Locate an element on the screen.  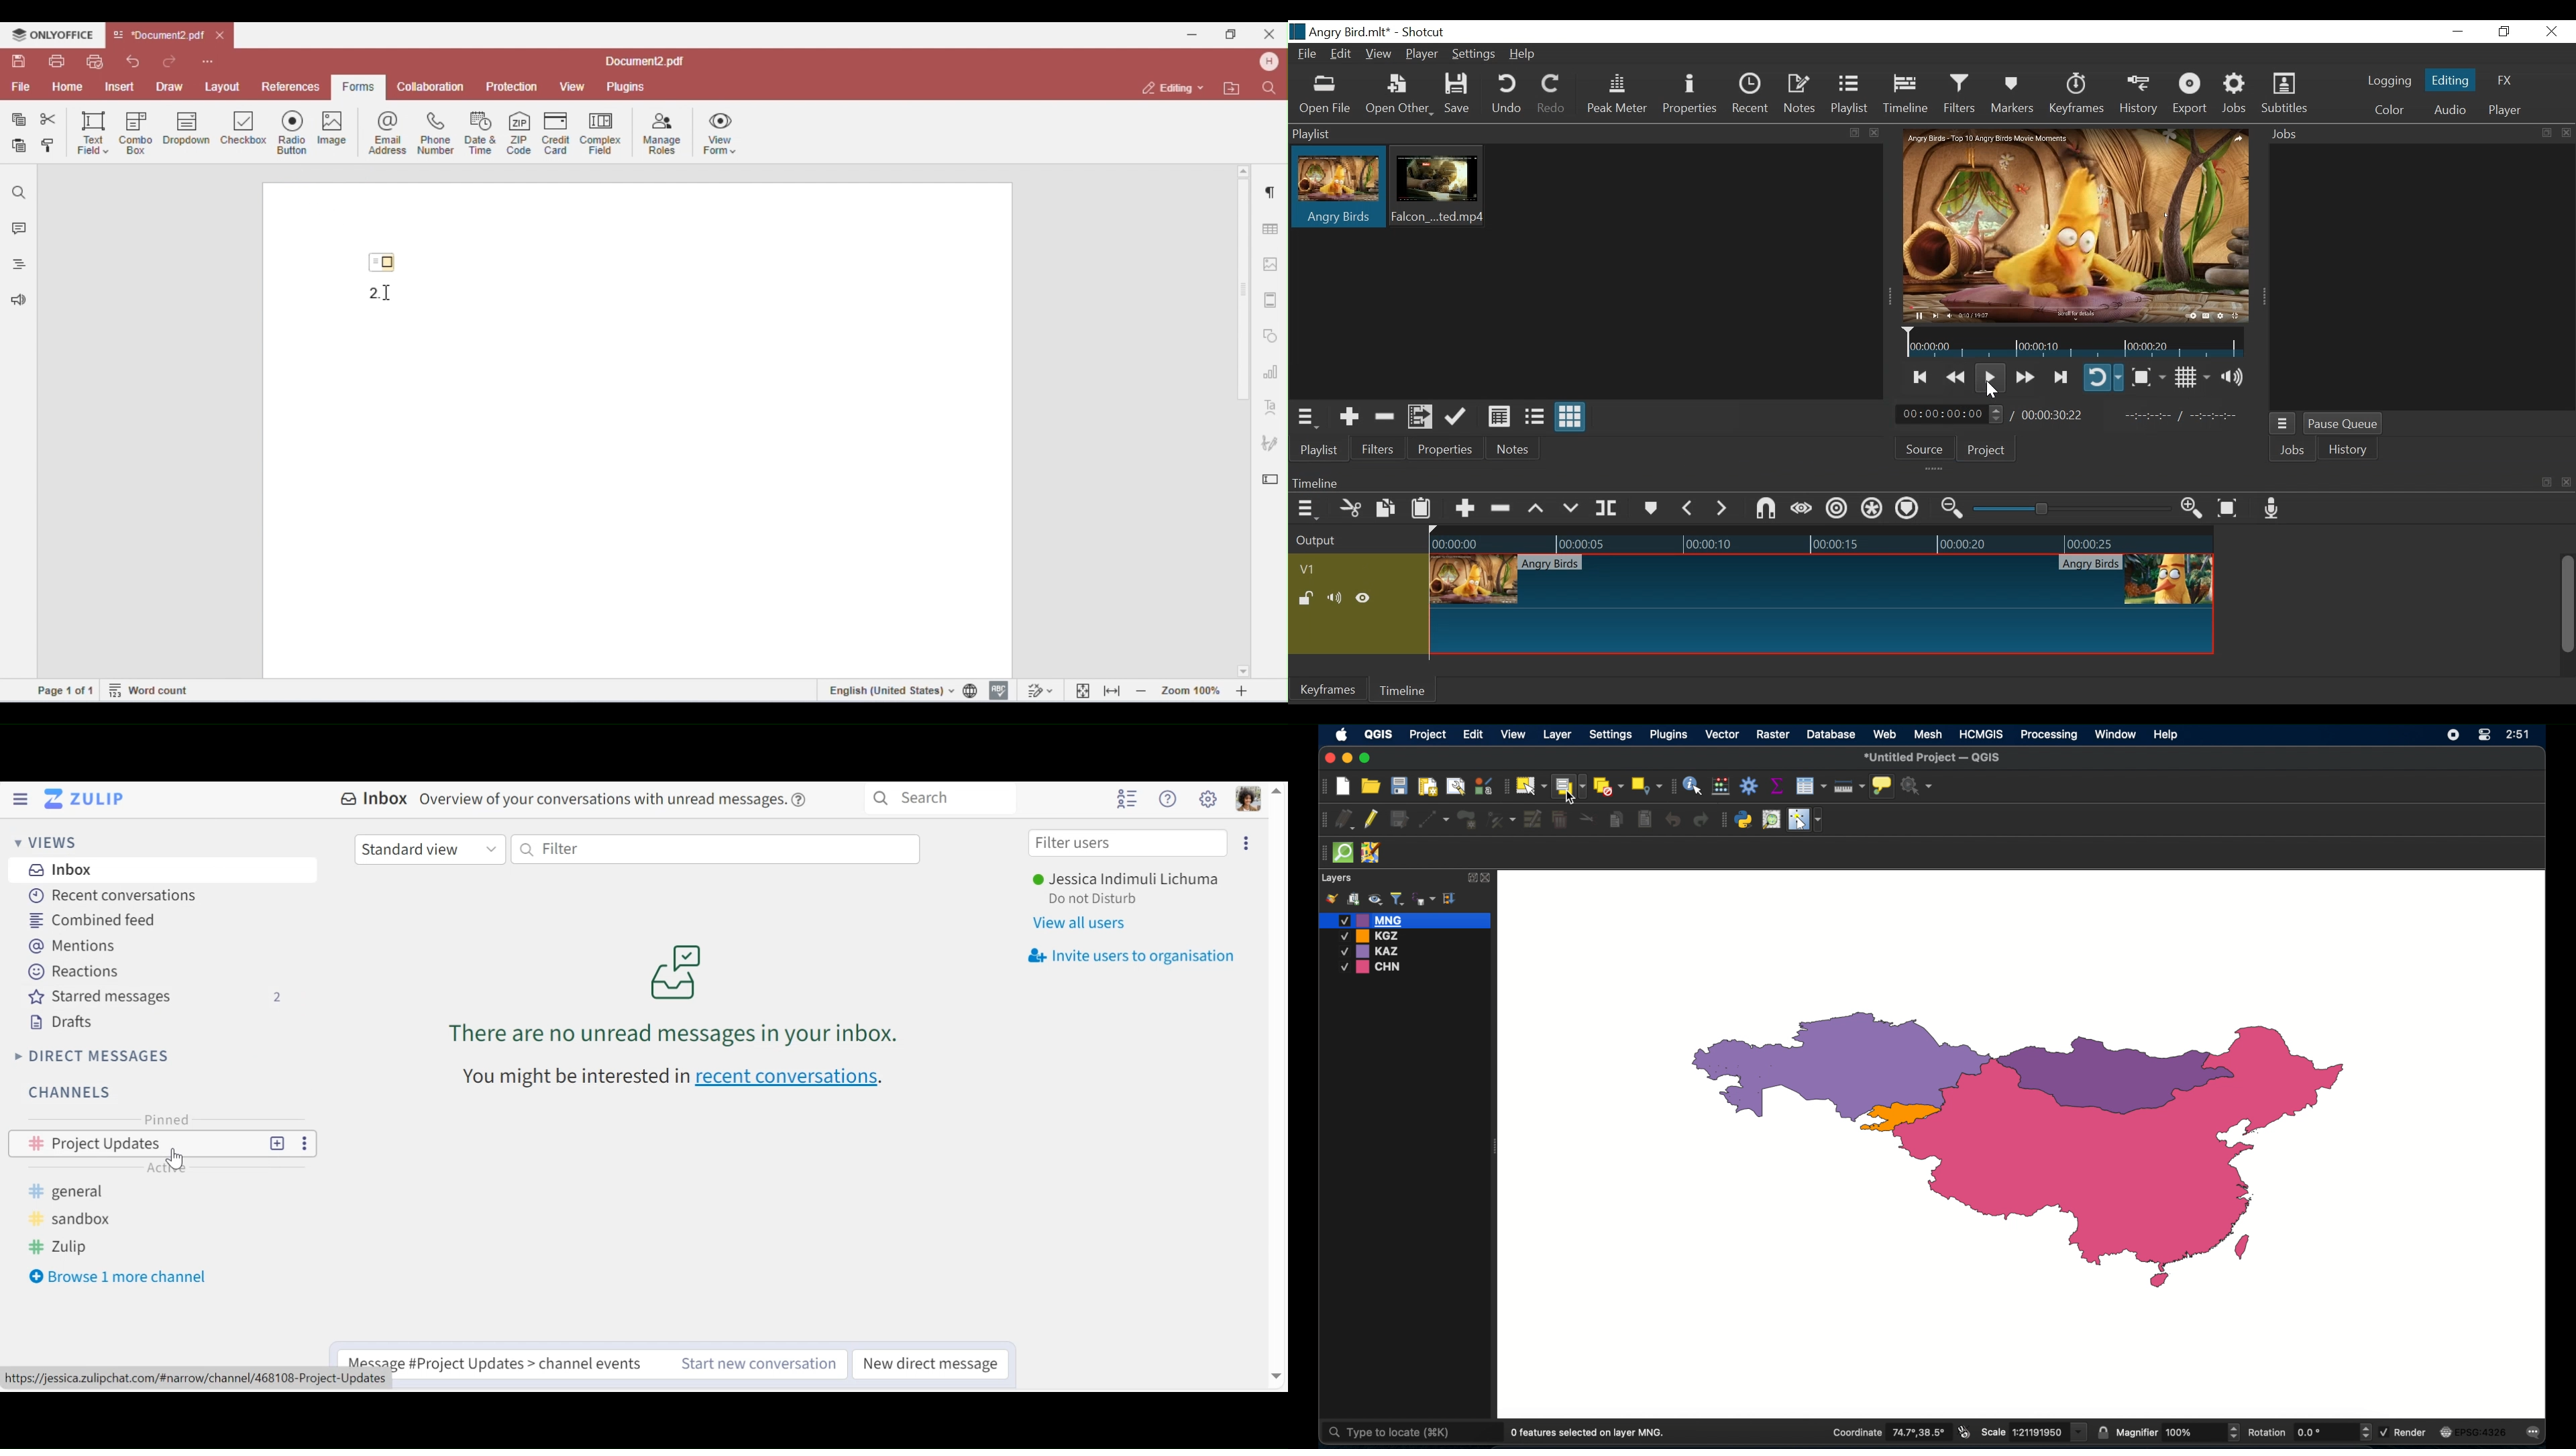
KGZ is located at coordinates (1373, 936).